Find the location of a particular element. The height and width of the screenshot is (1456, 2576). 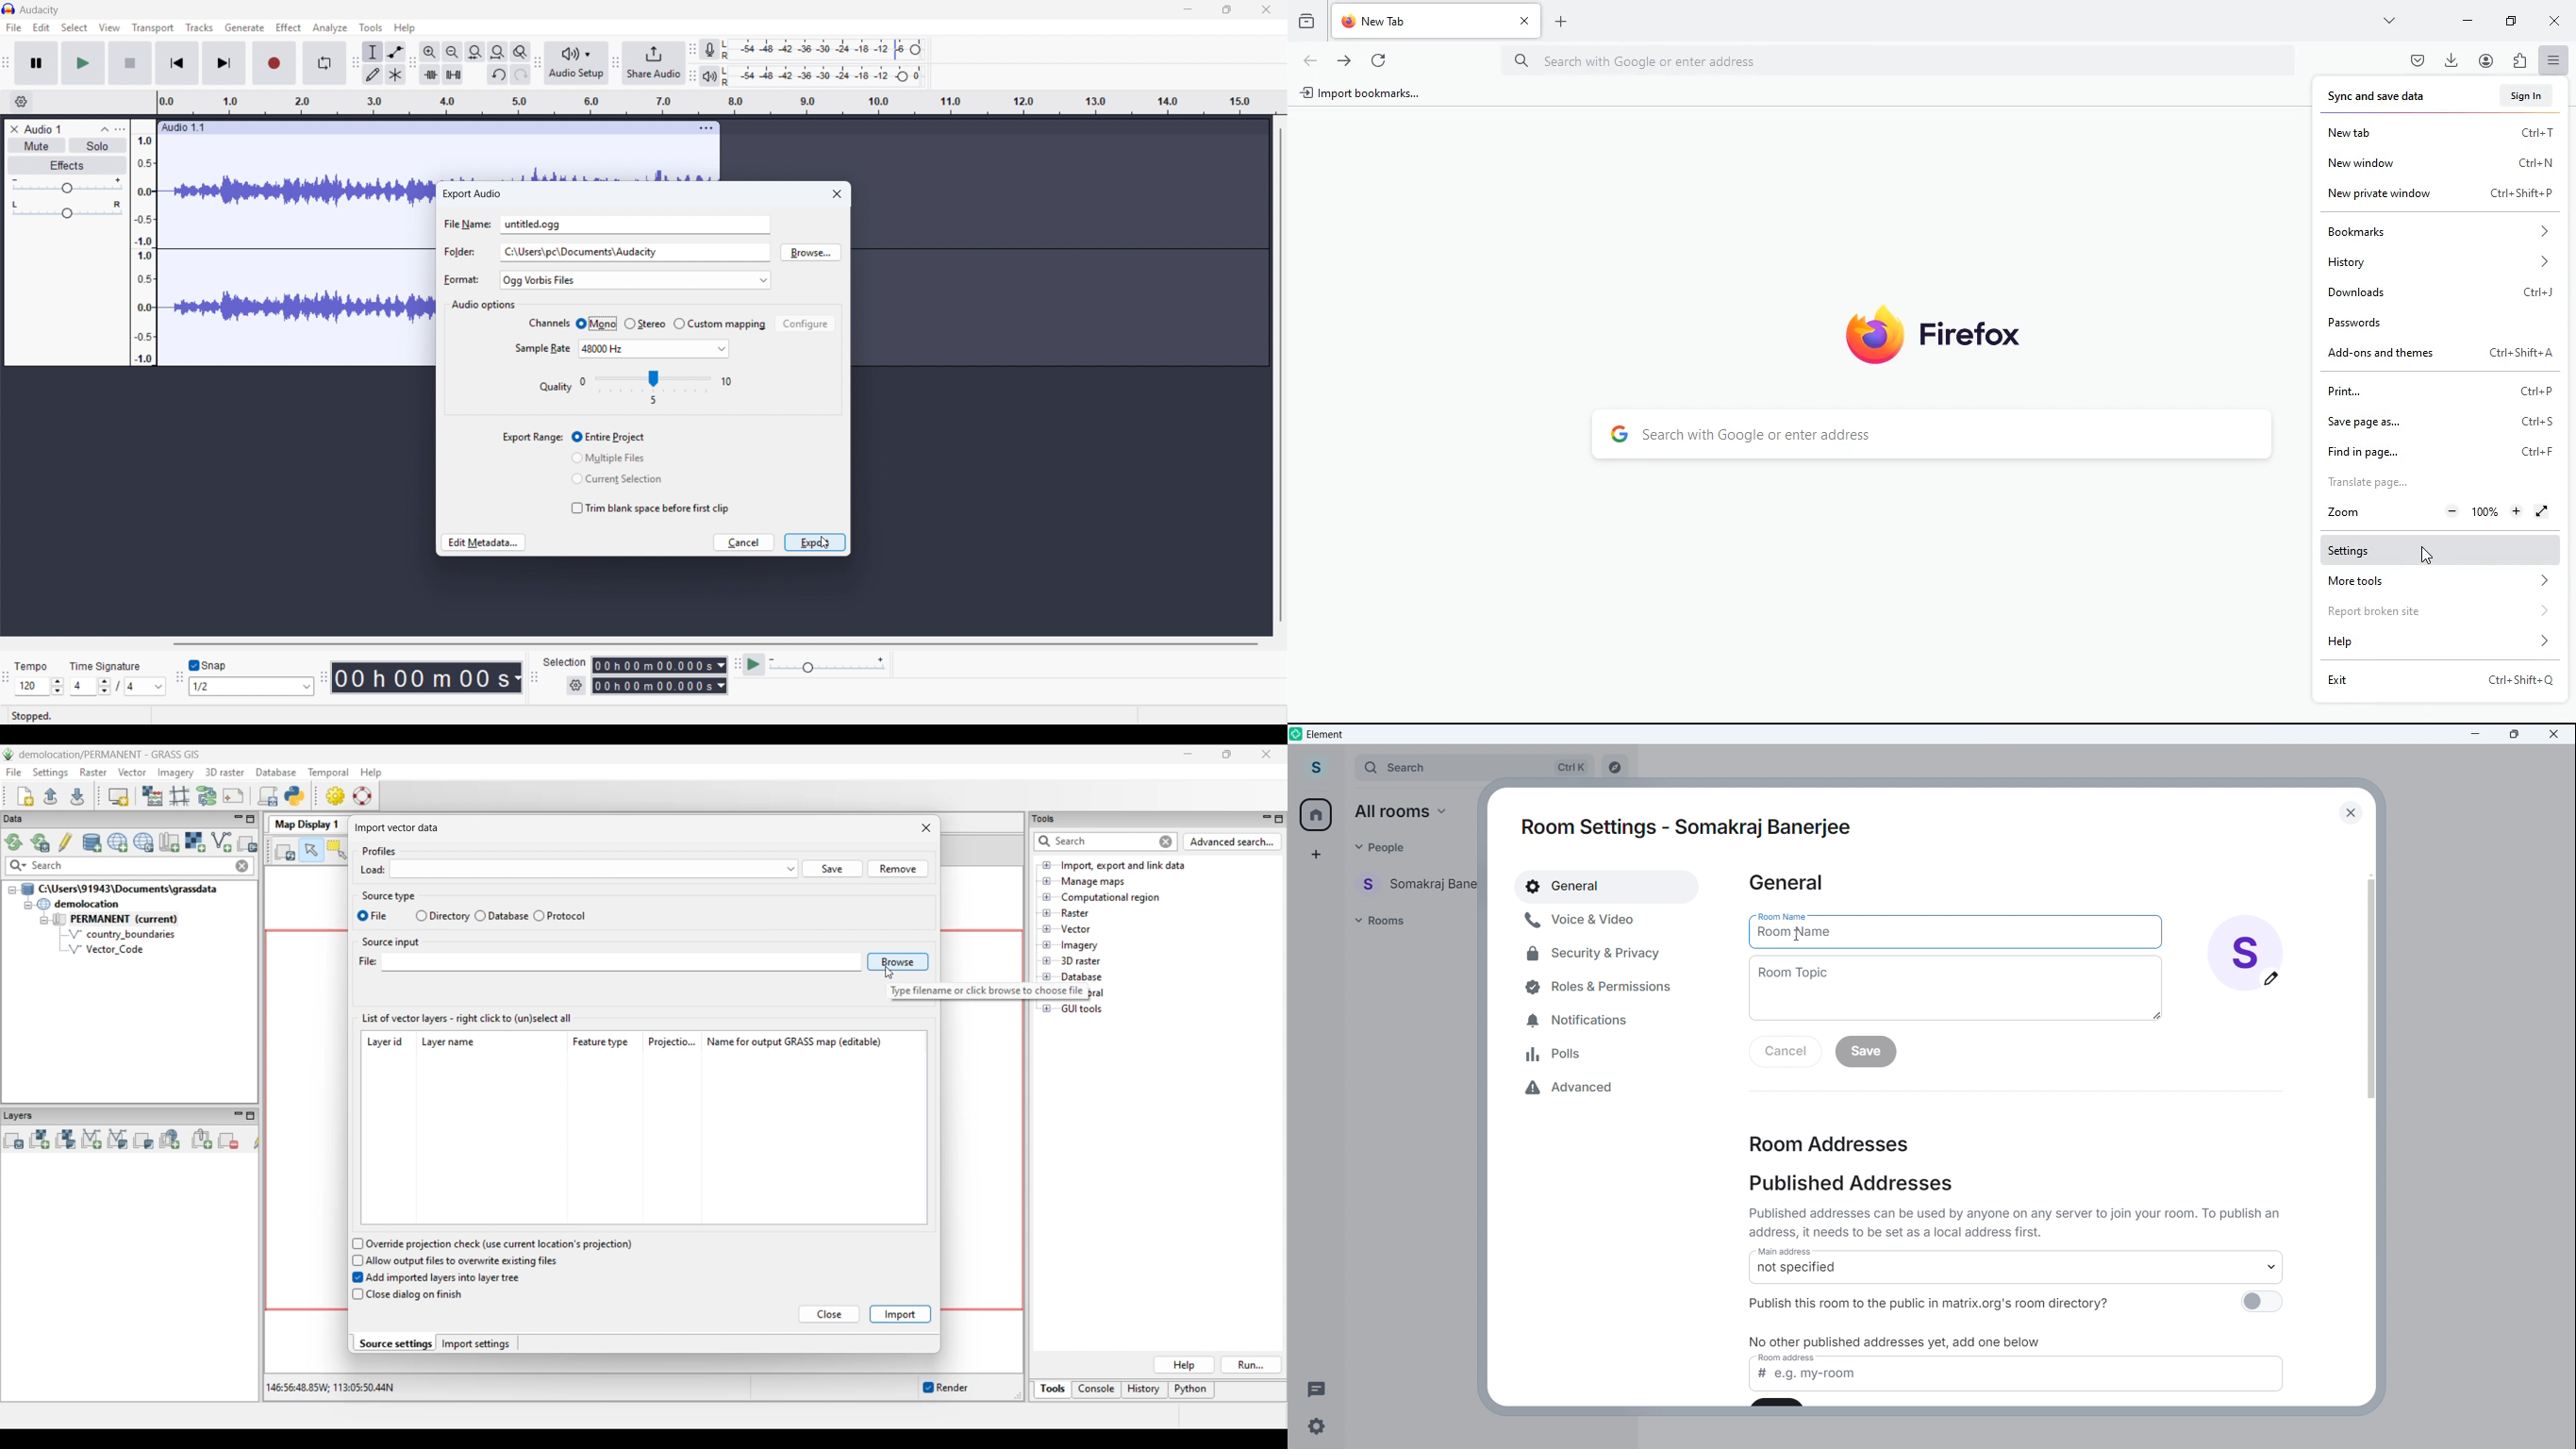

encoding is located at coordinates (557, 387).